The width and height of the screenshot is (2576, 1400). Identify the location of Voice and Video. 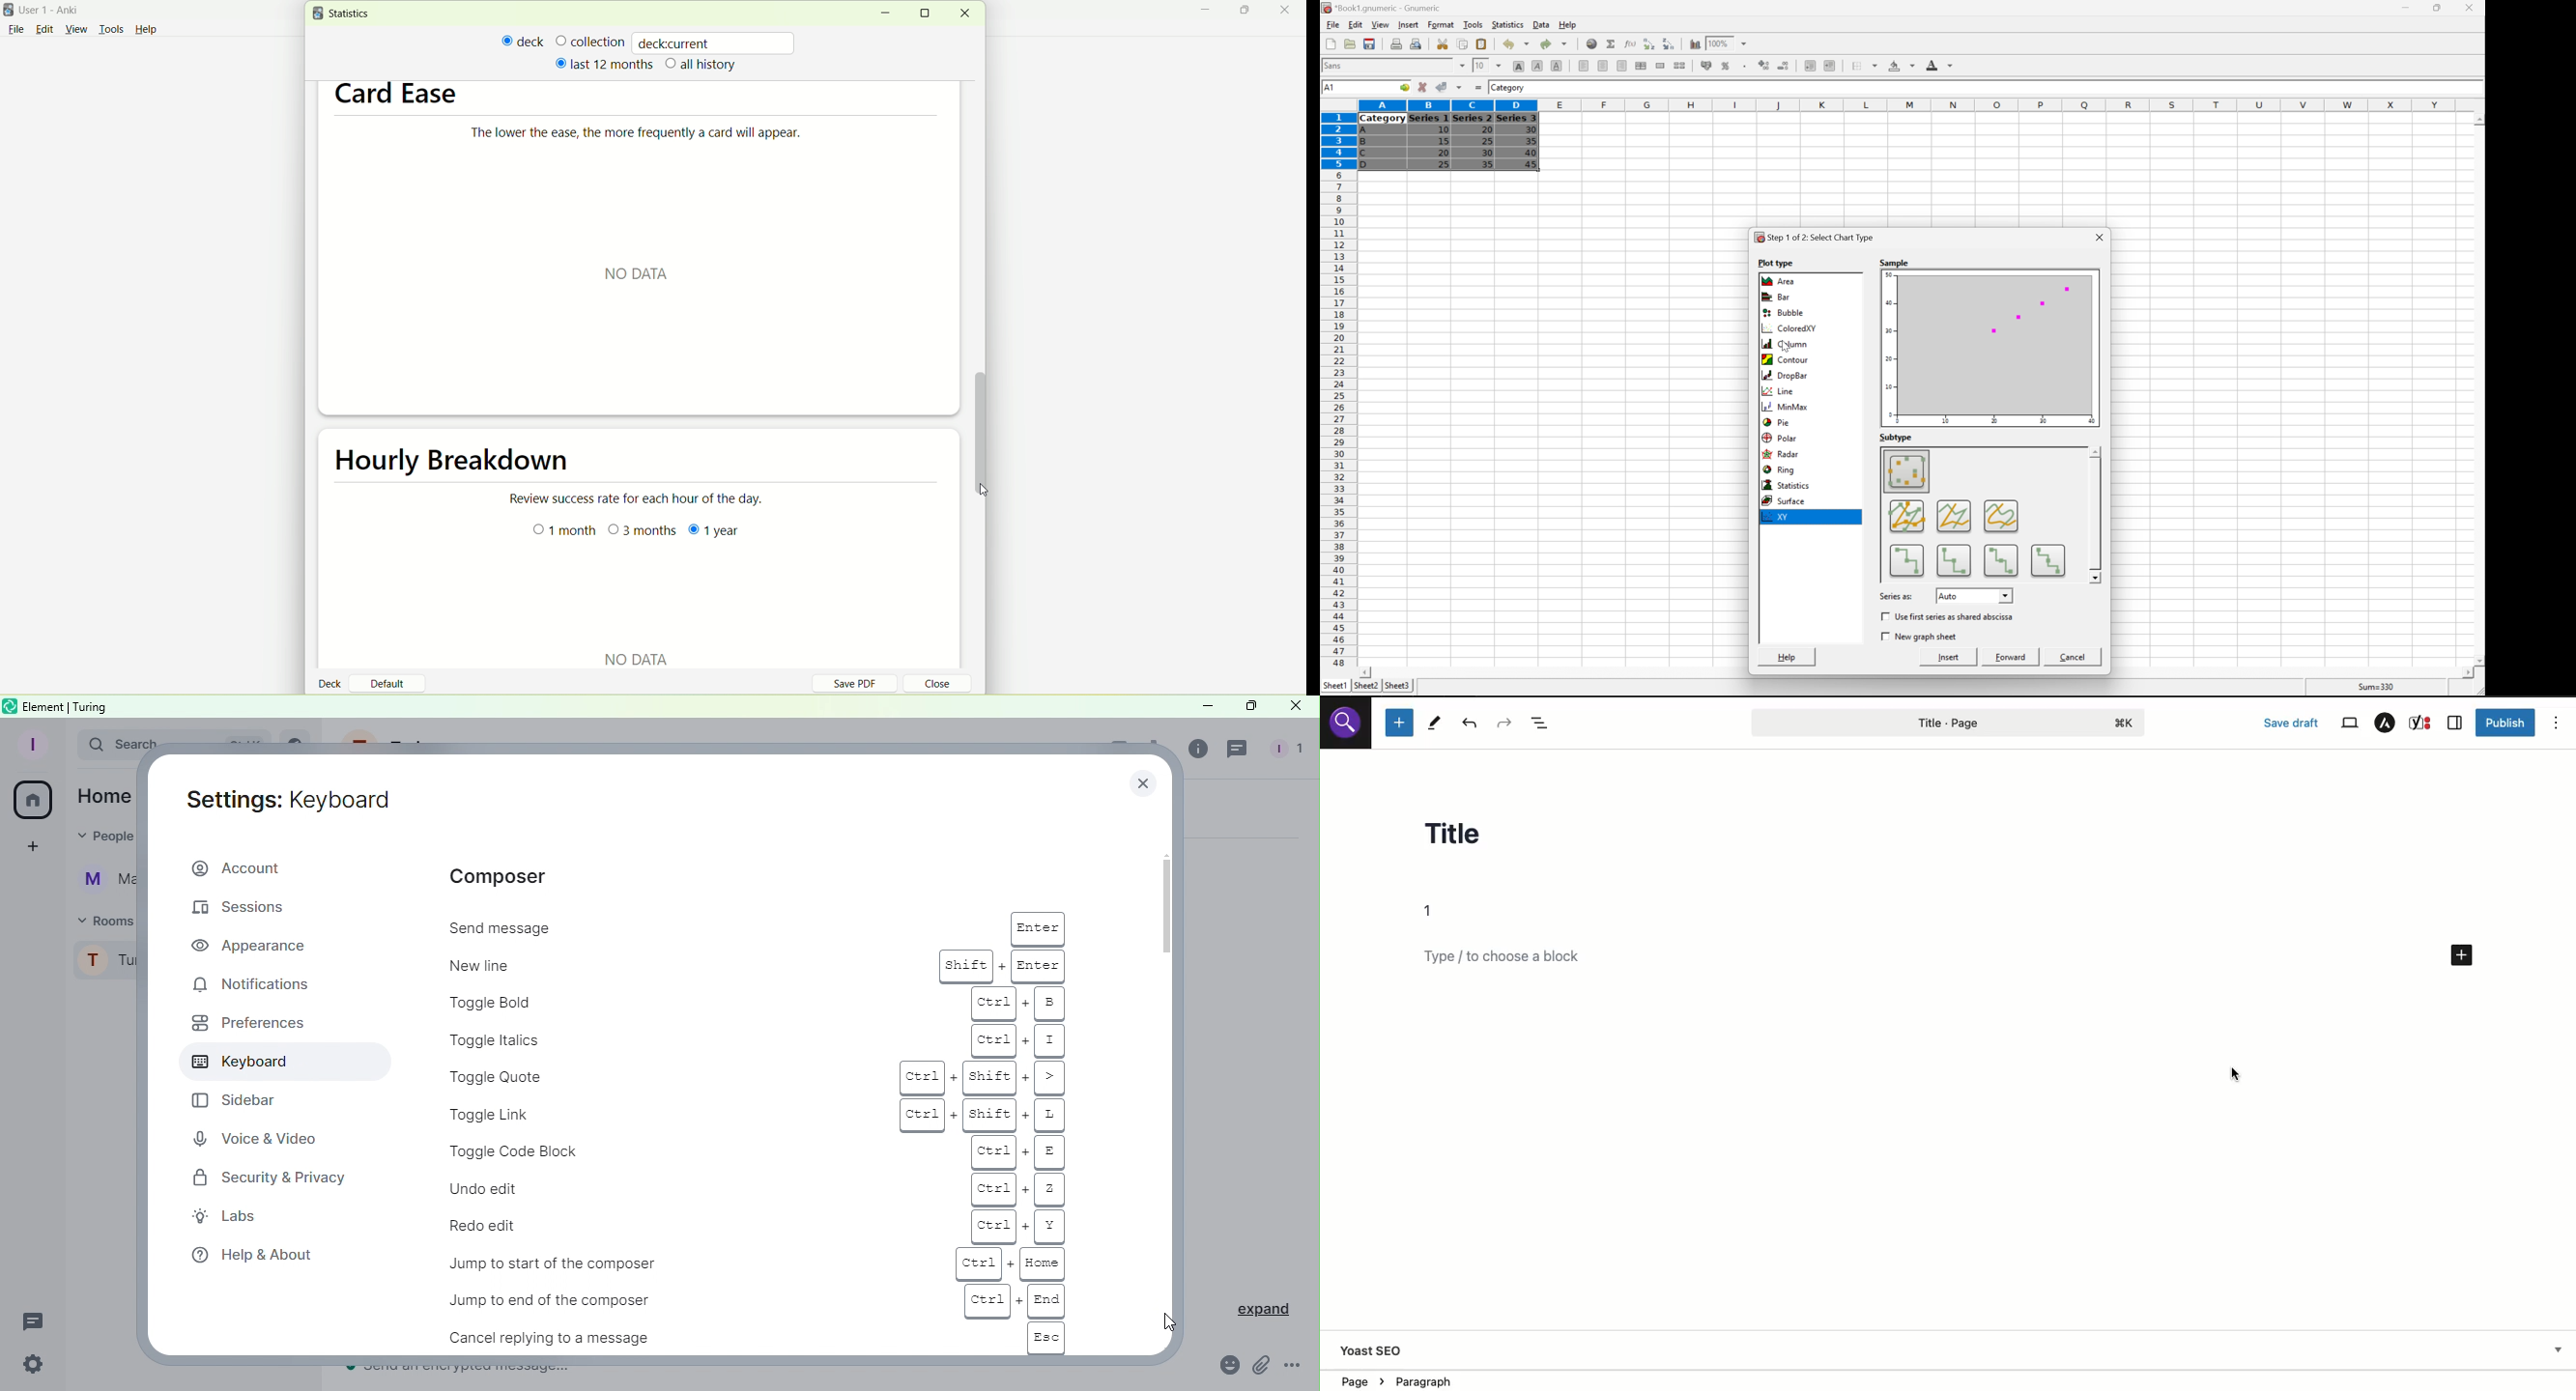
(254, 1138).